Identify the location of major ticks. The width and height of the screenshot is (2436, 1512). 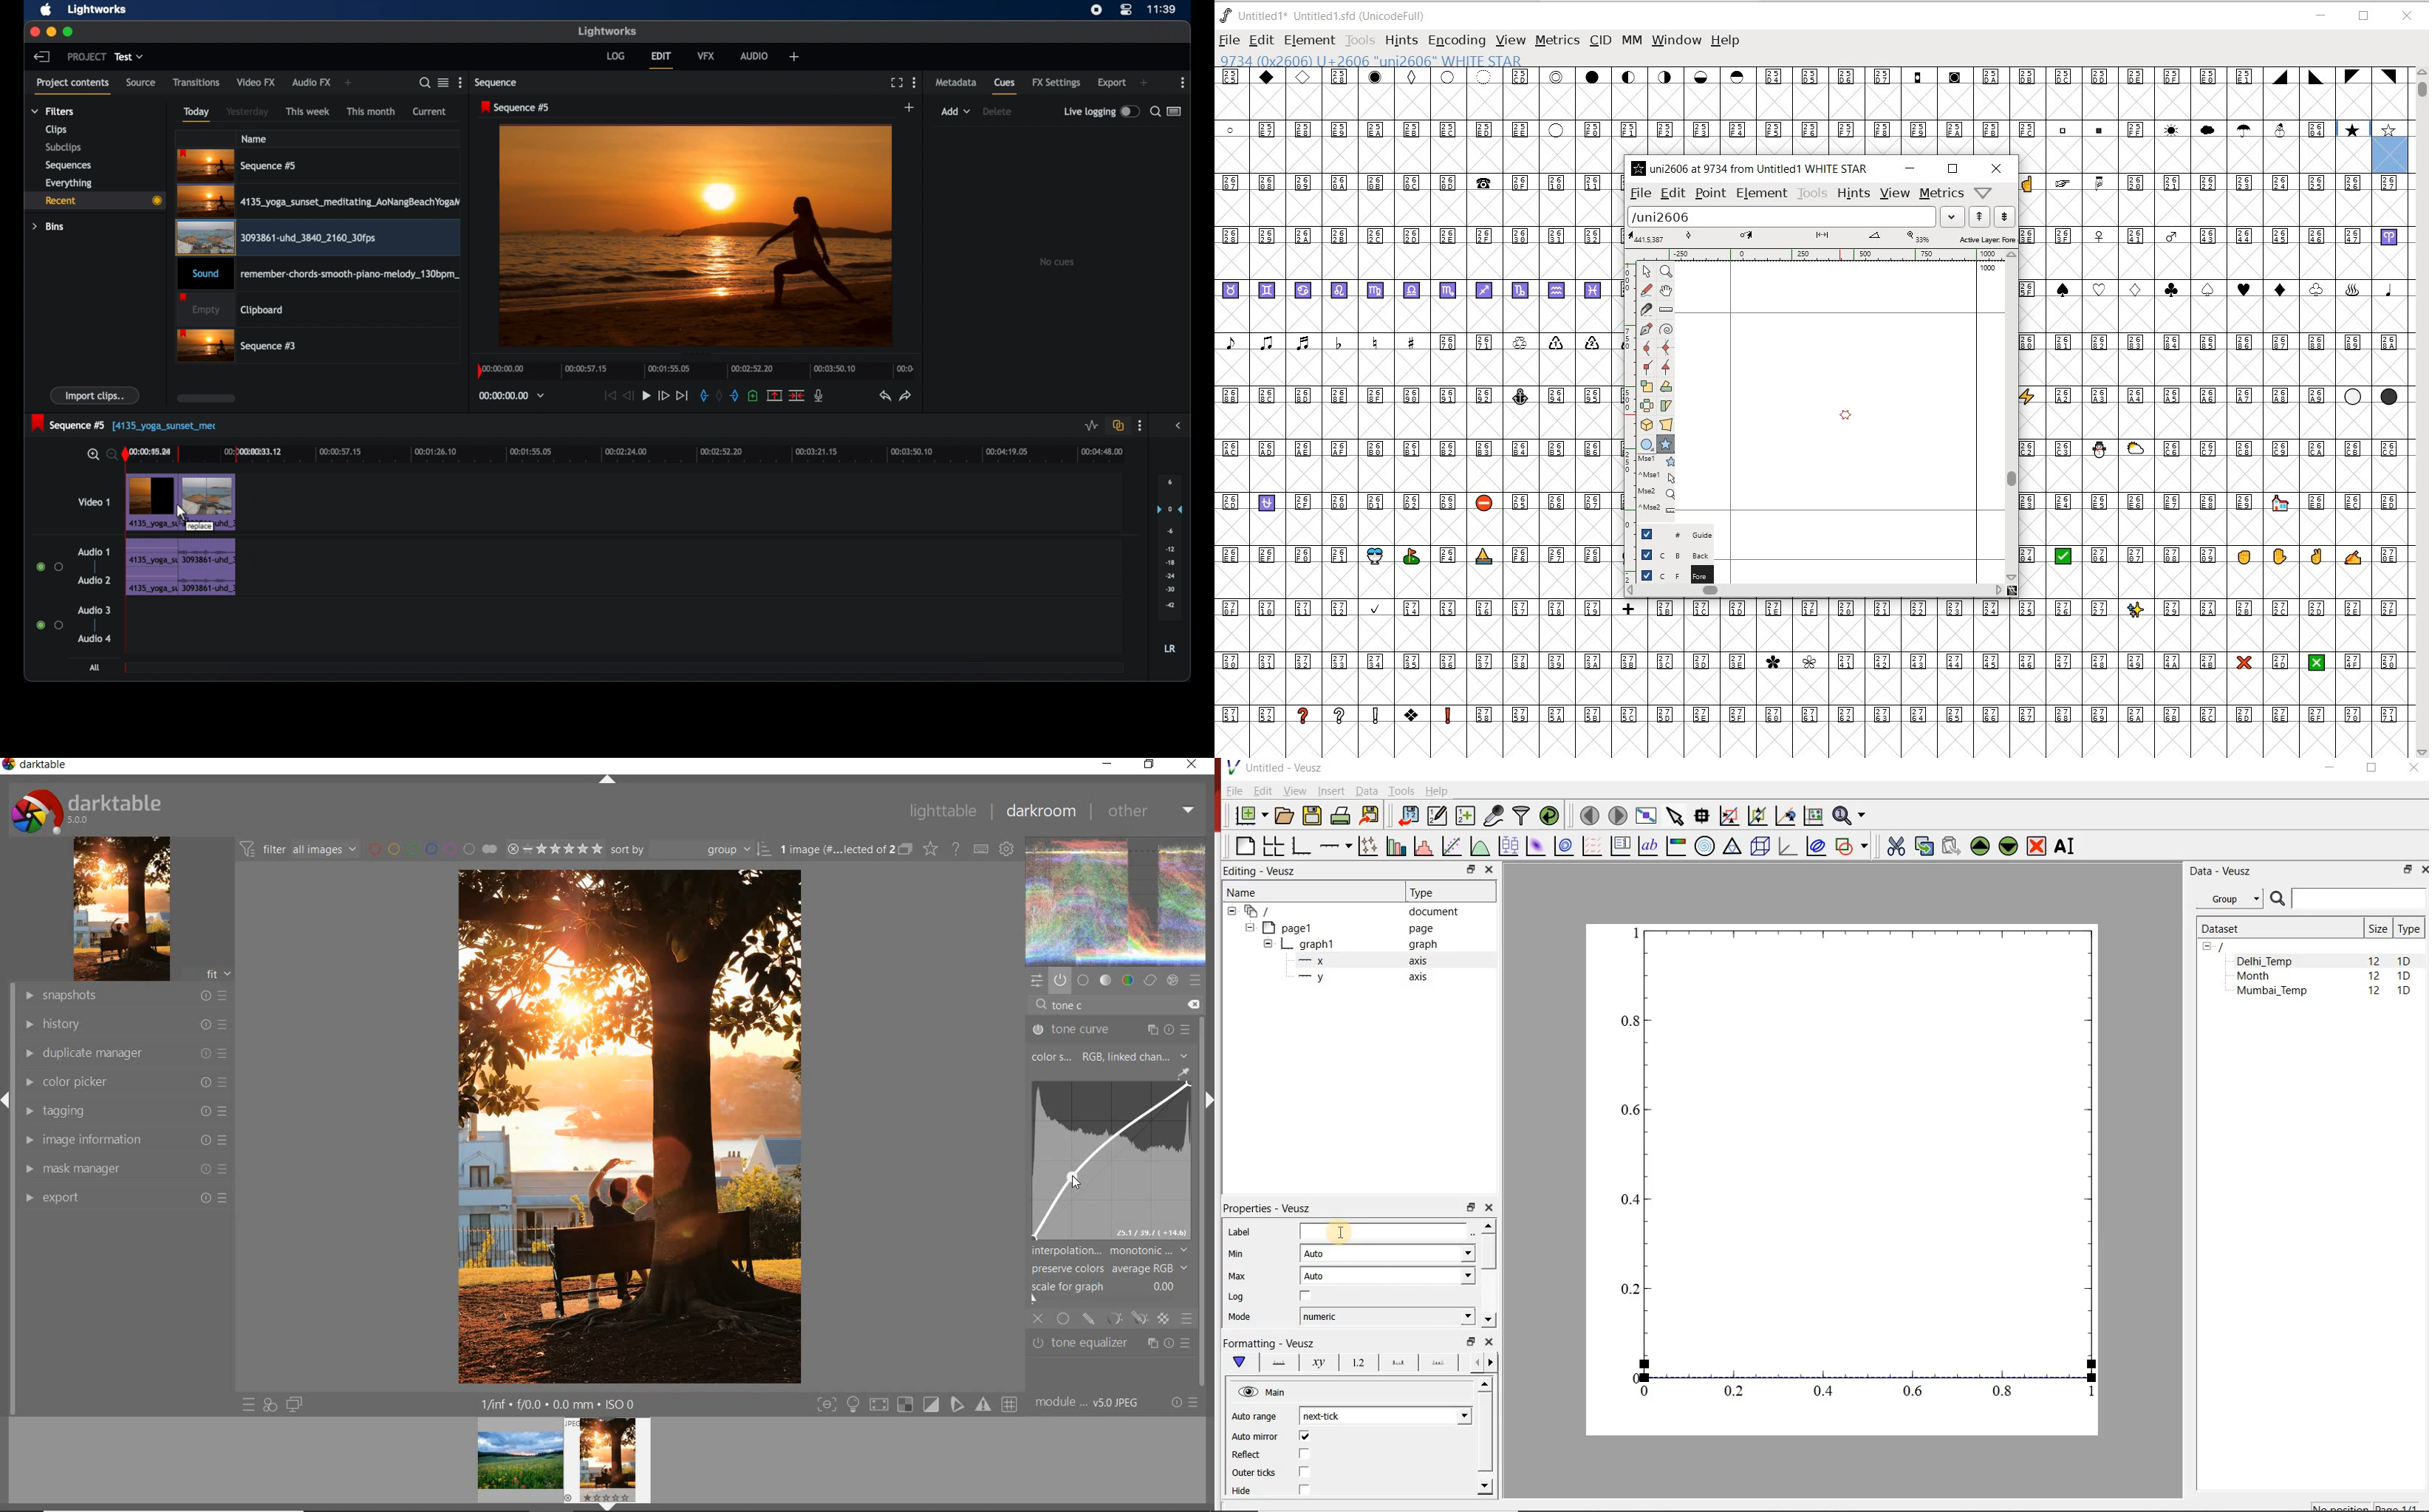
(1396, 1363).